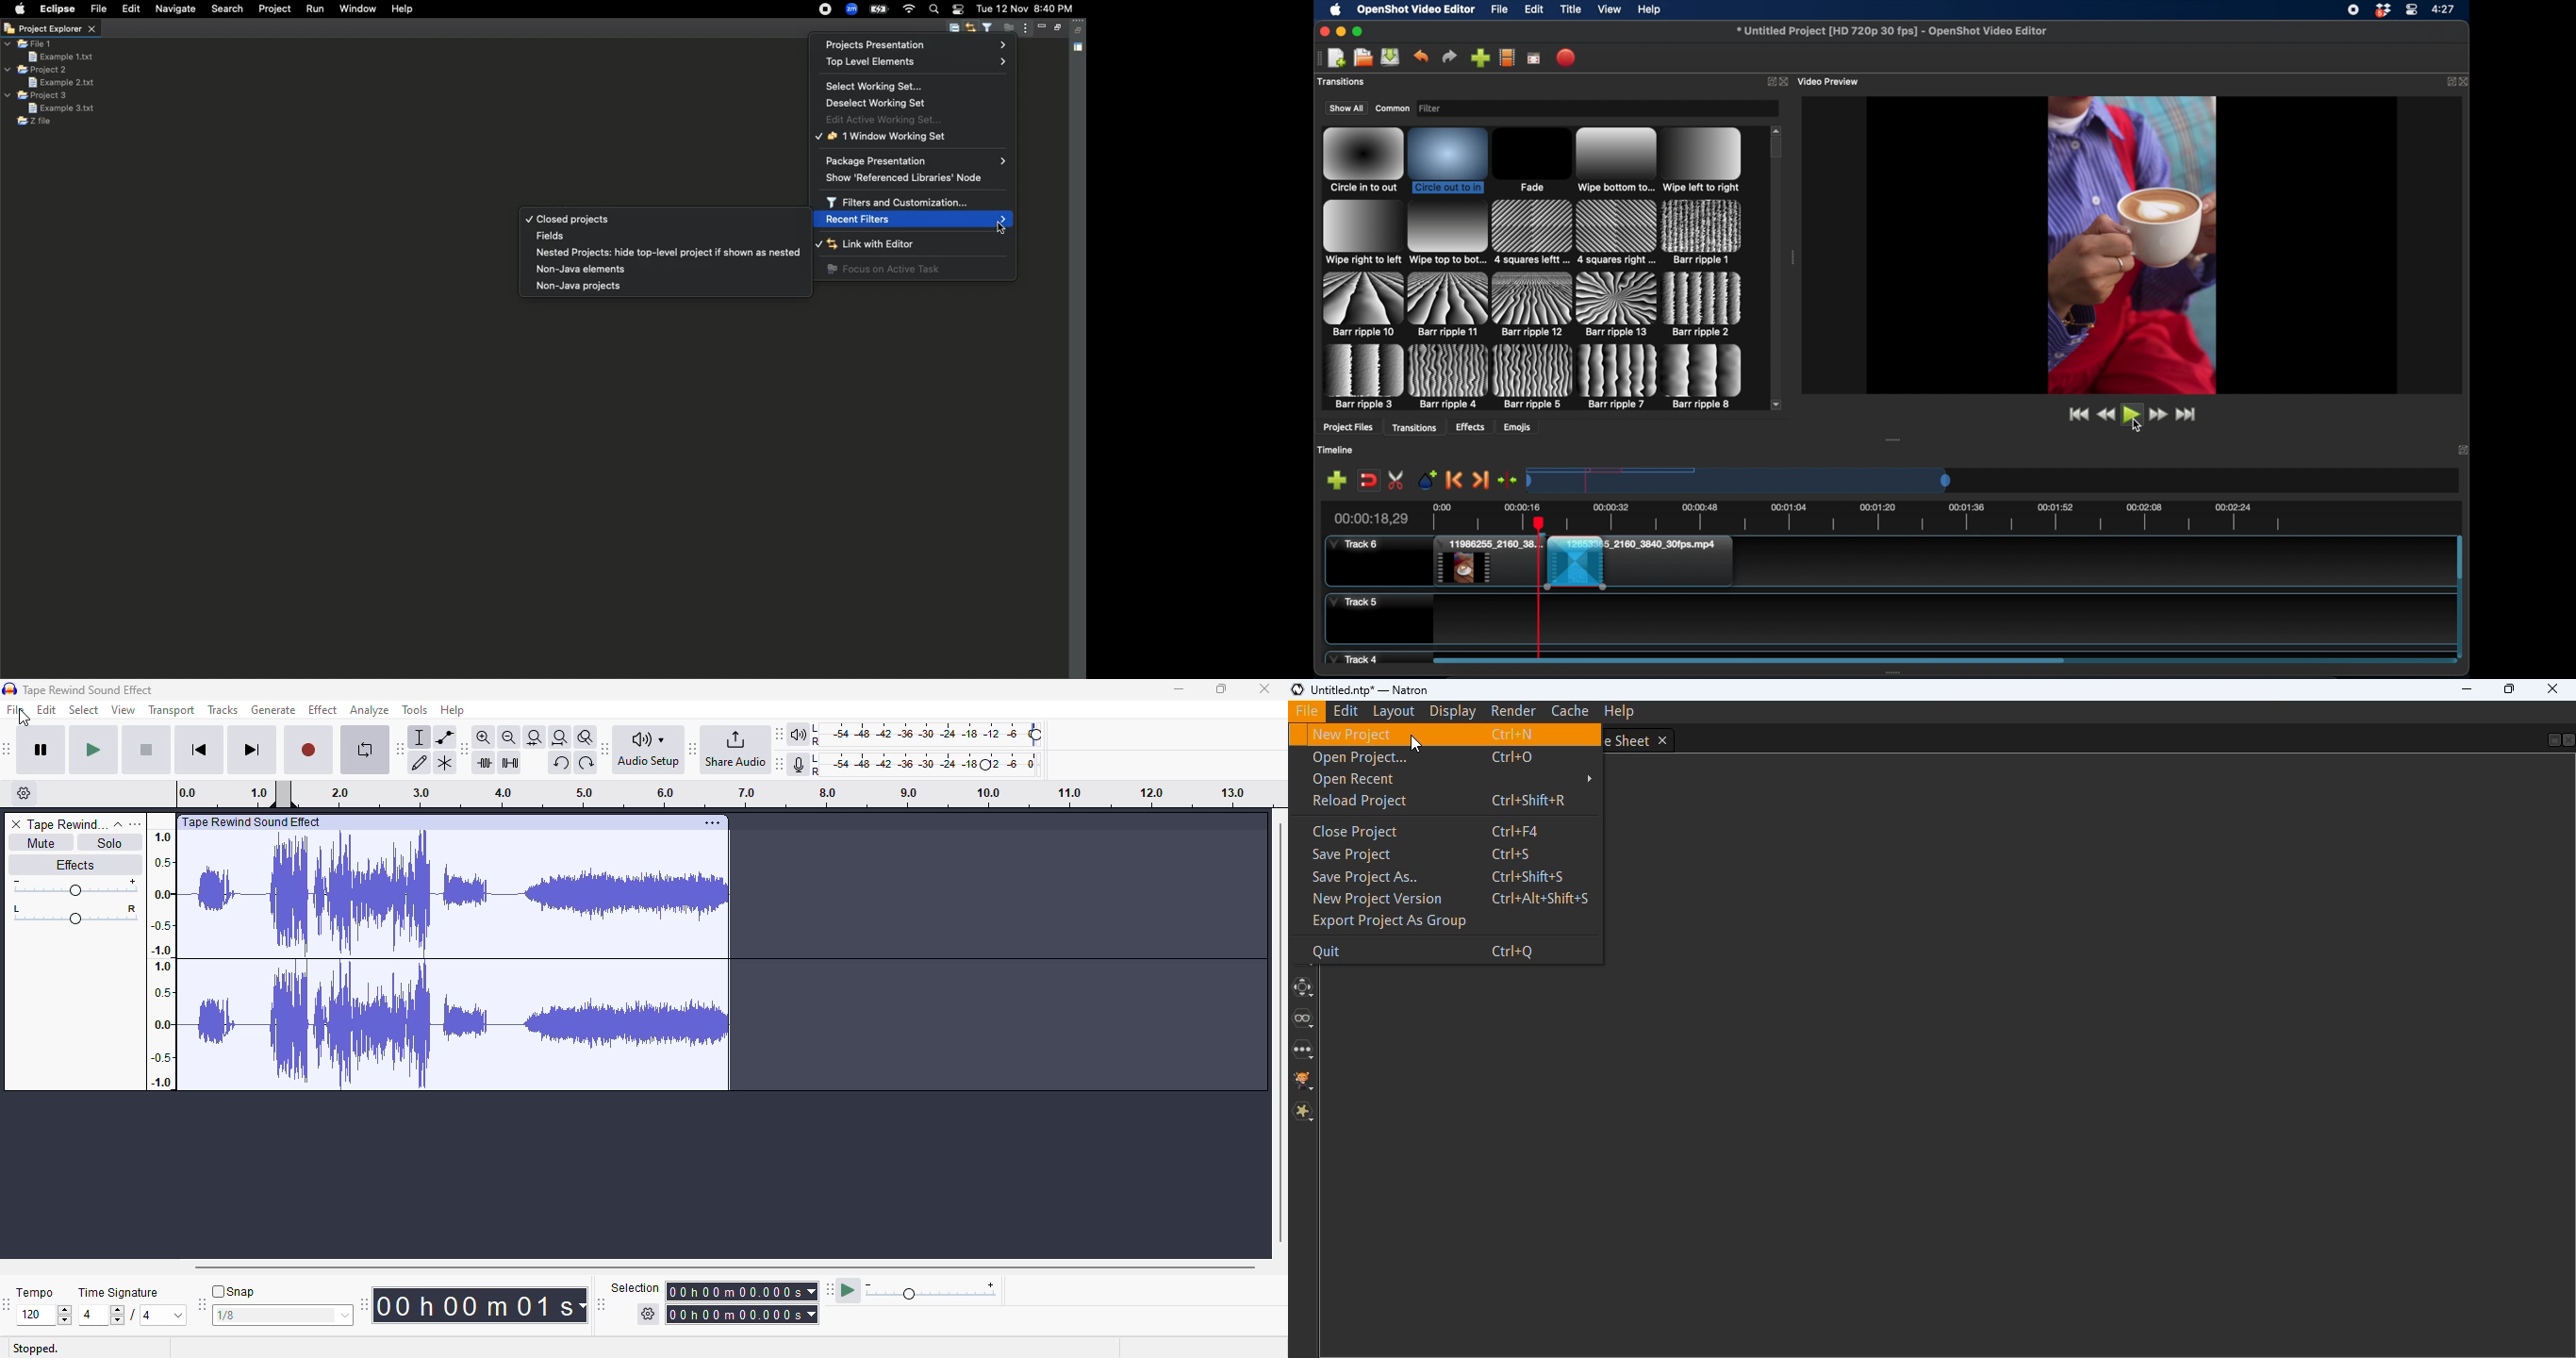 This screenshot has height=1372, width=2576. Describe the element at coordinates (1280, 1032) in the screenshot. I see `vertical scrollbar` at that location.